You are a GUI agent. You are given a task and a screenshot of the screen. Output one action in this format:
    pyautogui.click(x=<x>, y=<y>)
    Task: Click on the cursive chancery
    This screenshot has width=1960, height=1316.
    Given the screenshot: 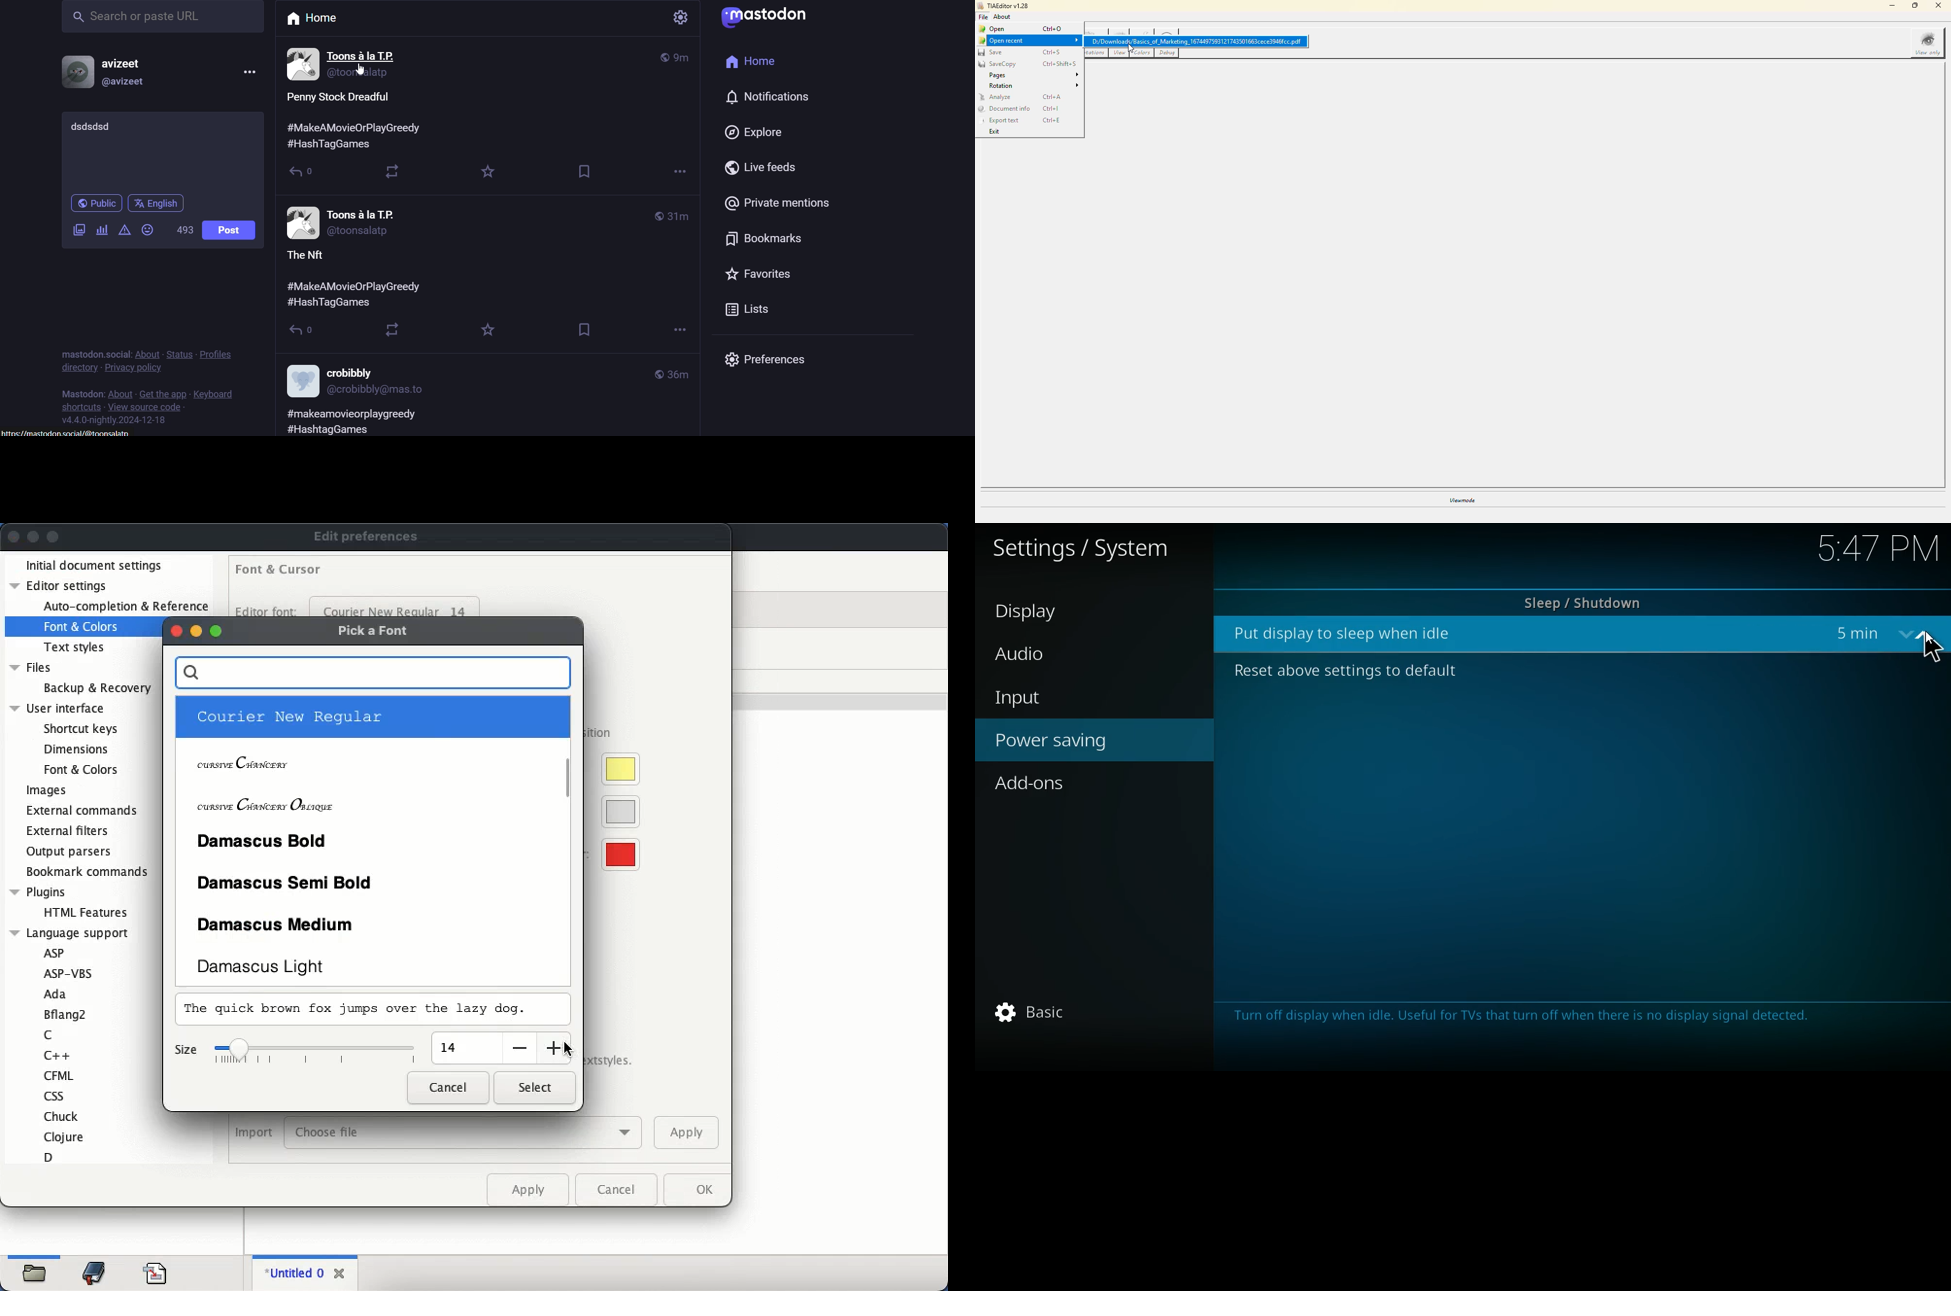 What is the action you would take?
    pyautogui.click(x=369, y=759)
    